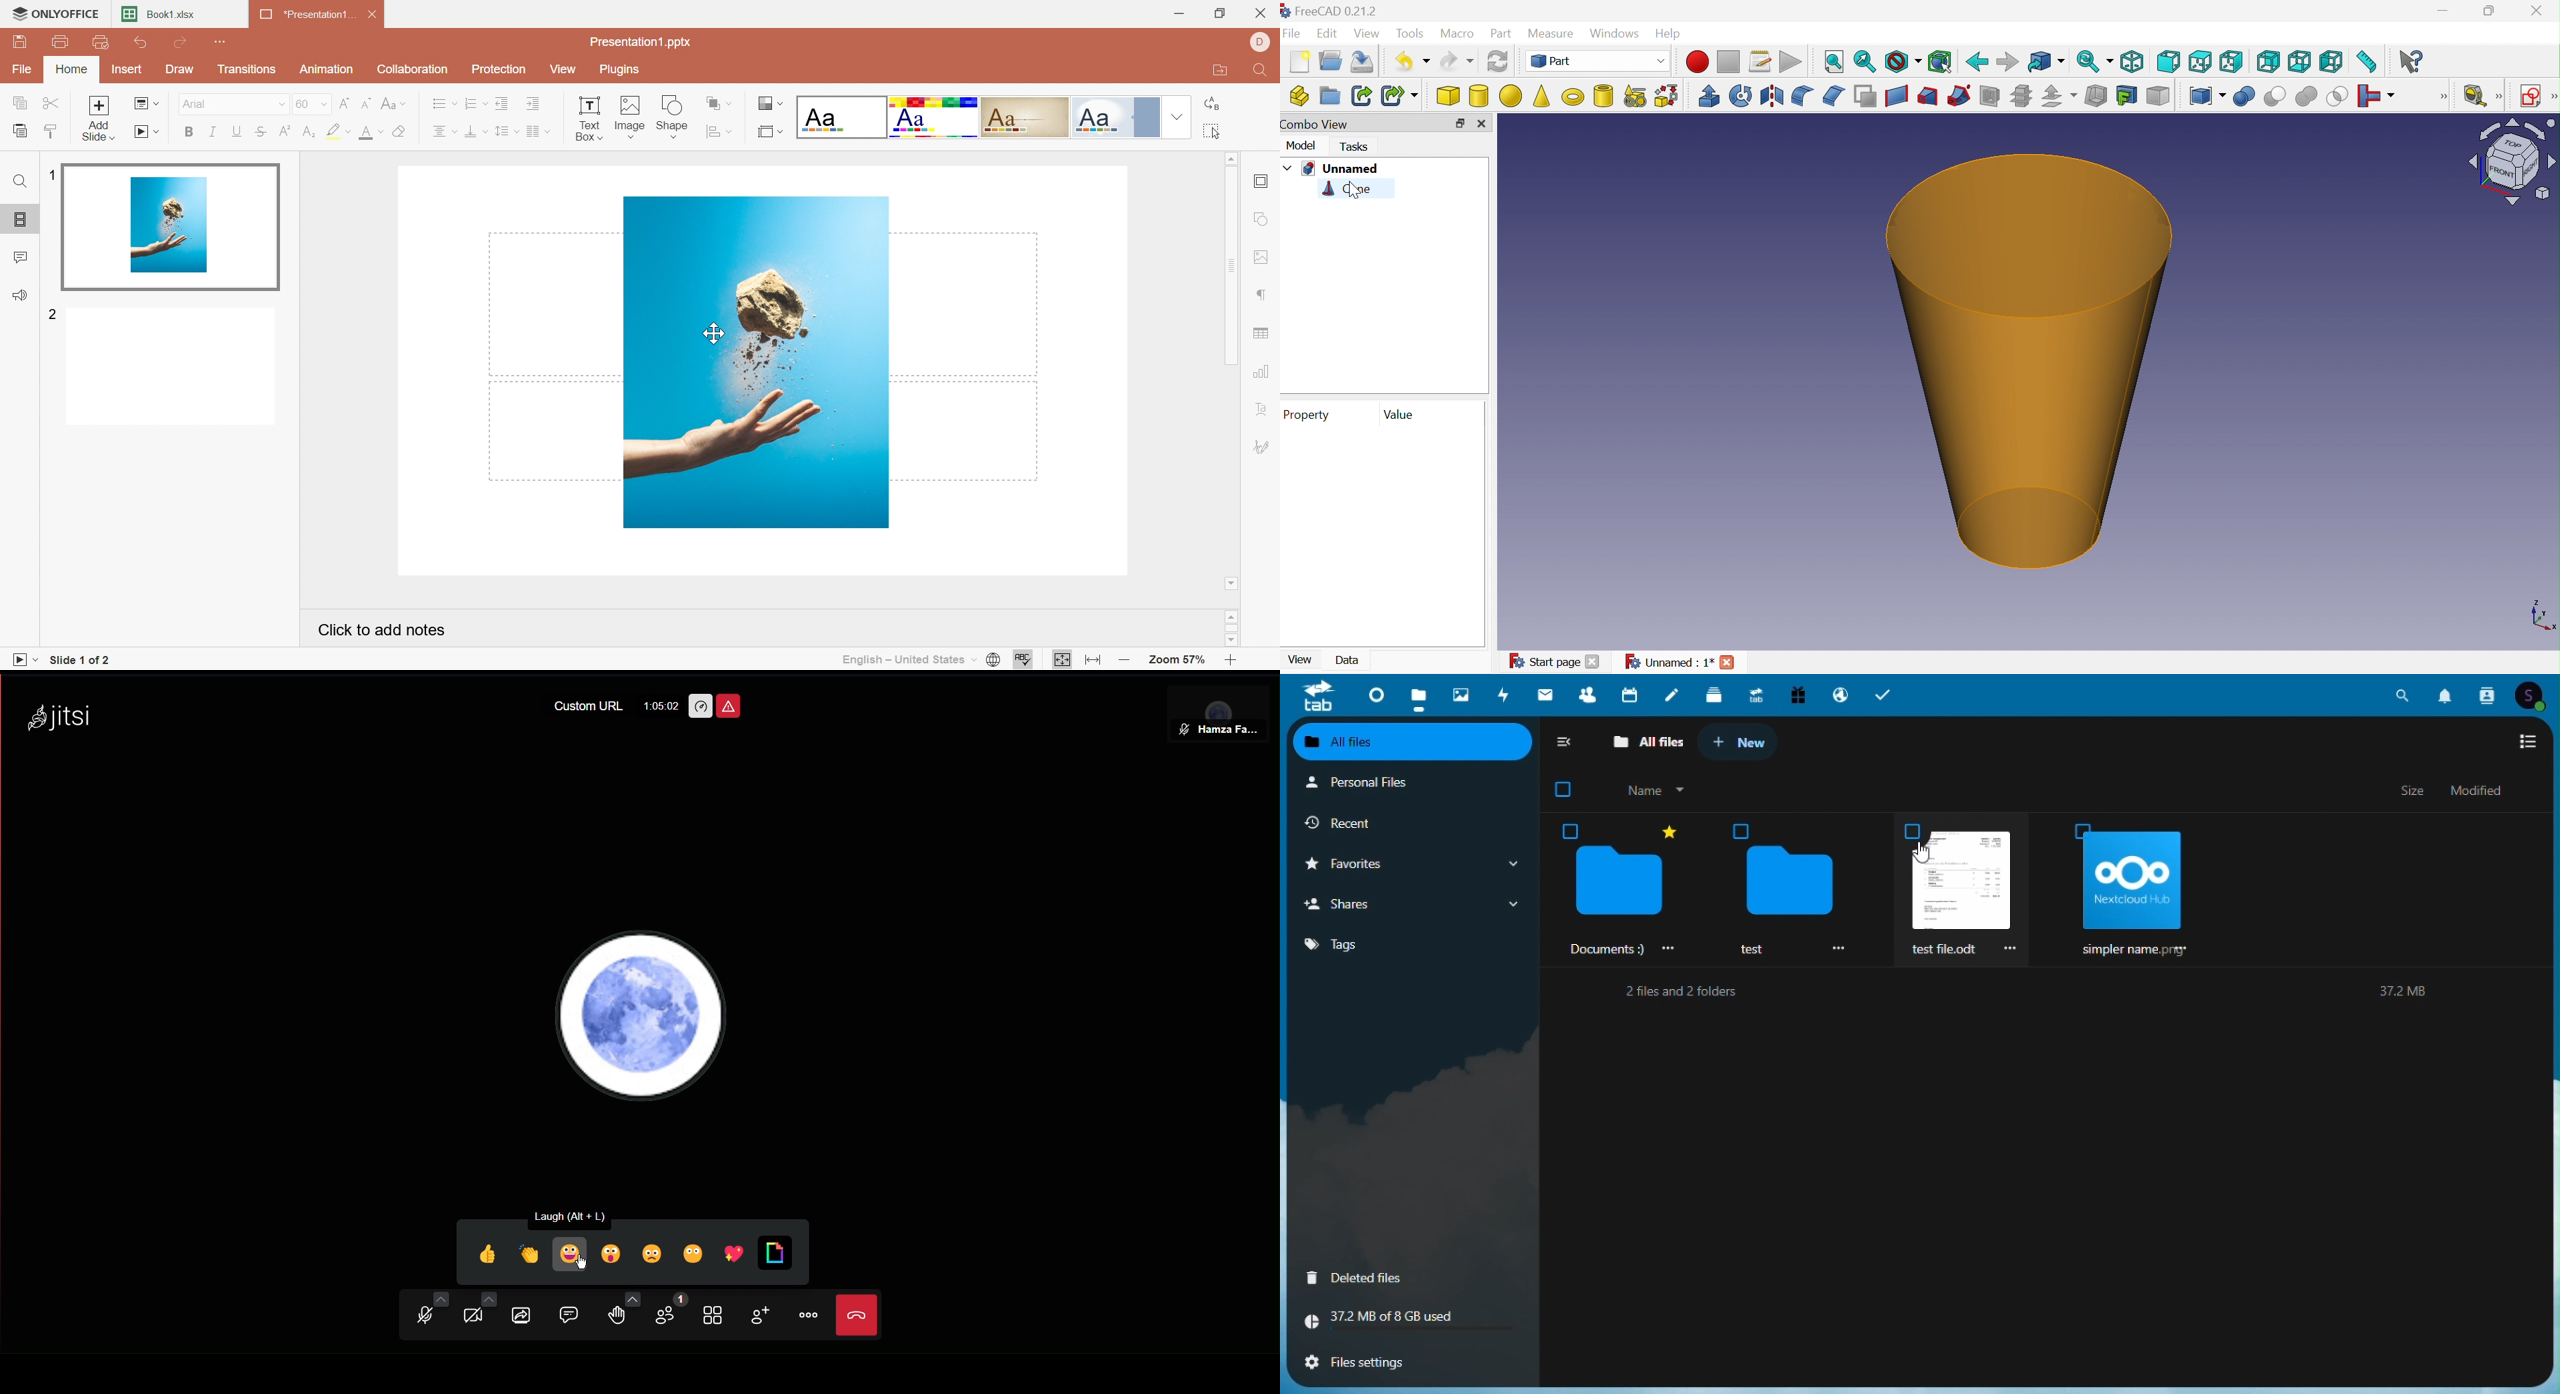 Image resolution: width=2576 pixels, height=1400 pixels. What do you see at coordinates (1667, 31) in the screenshot?
I see `Help` at bounding box center [1667, 31].